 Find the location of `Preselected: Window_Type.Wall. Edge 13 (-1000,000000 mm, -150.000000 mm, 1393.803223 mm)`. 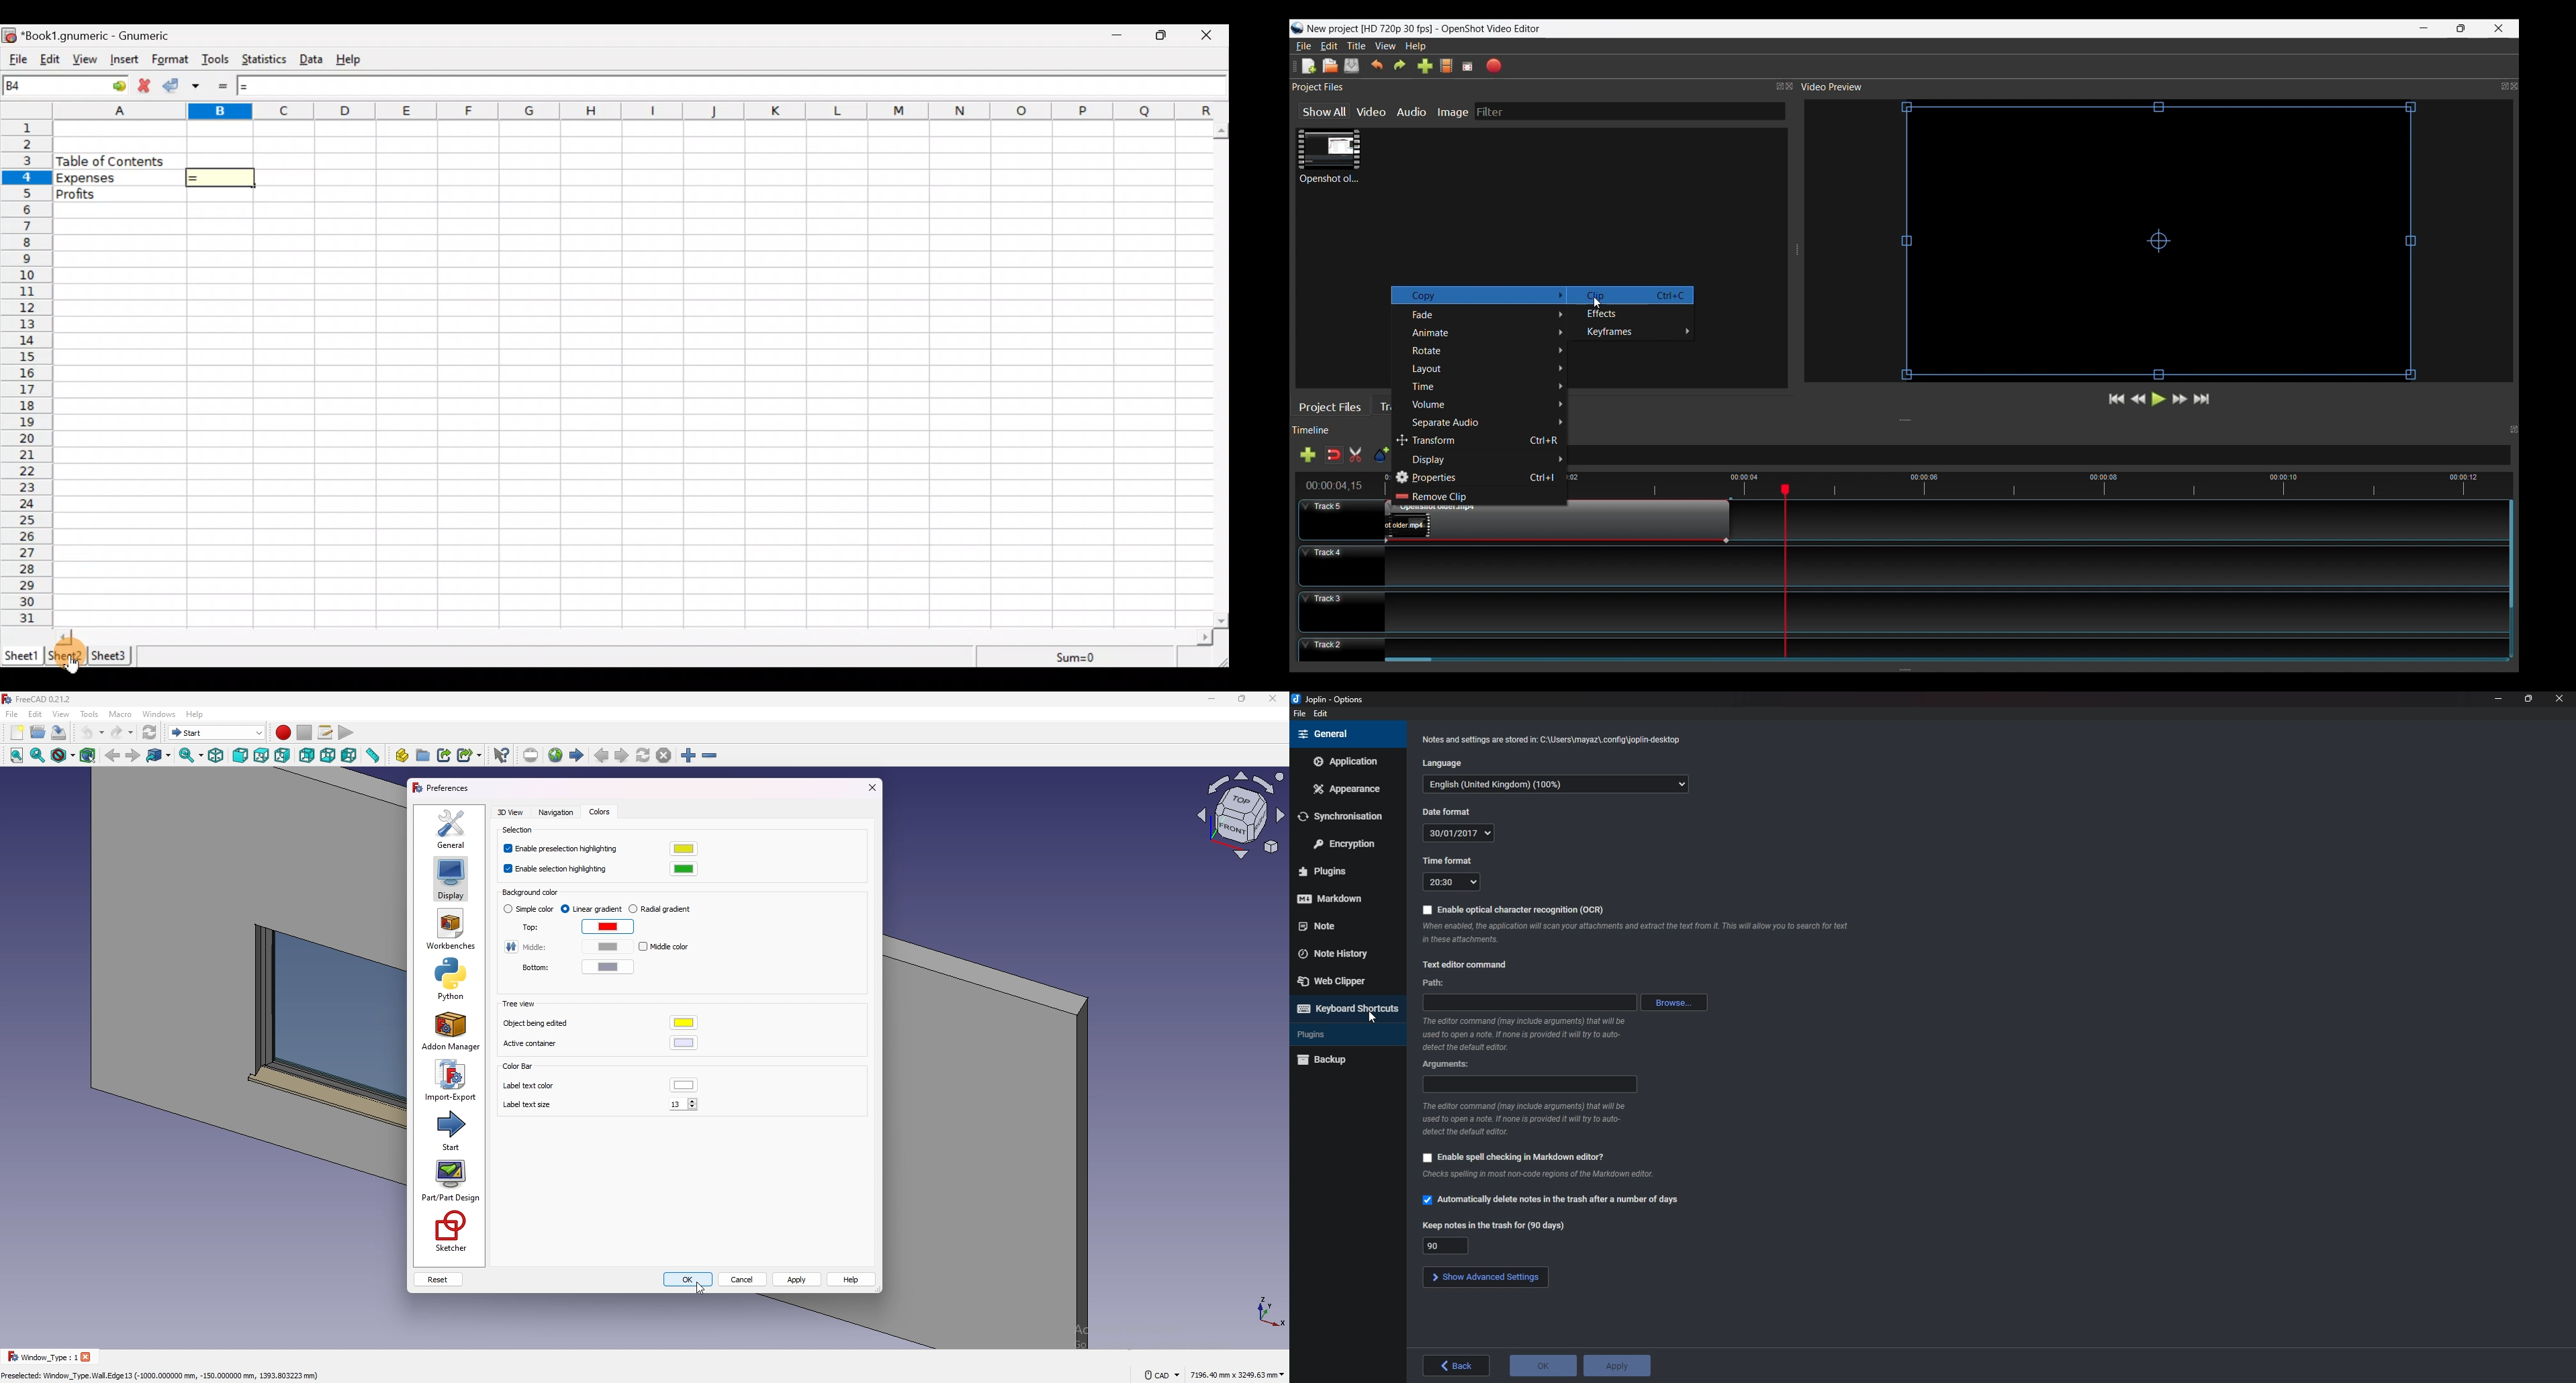

Preselected: Window_Type.Wall. Edge 13 (-1000,000000 mm, -150.000000 mm, 1393.803223 mm) is located at coordinates (163, 1374).